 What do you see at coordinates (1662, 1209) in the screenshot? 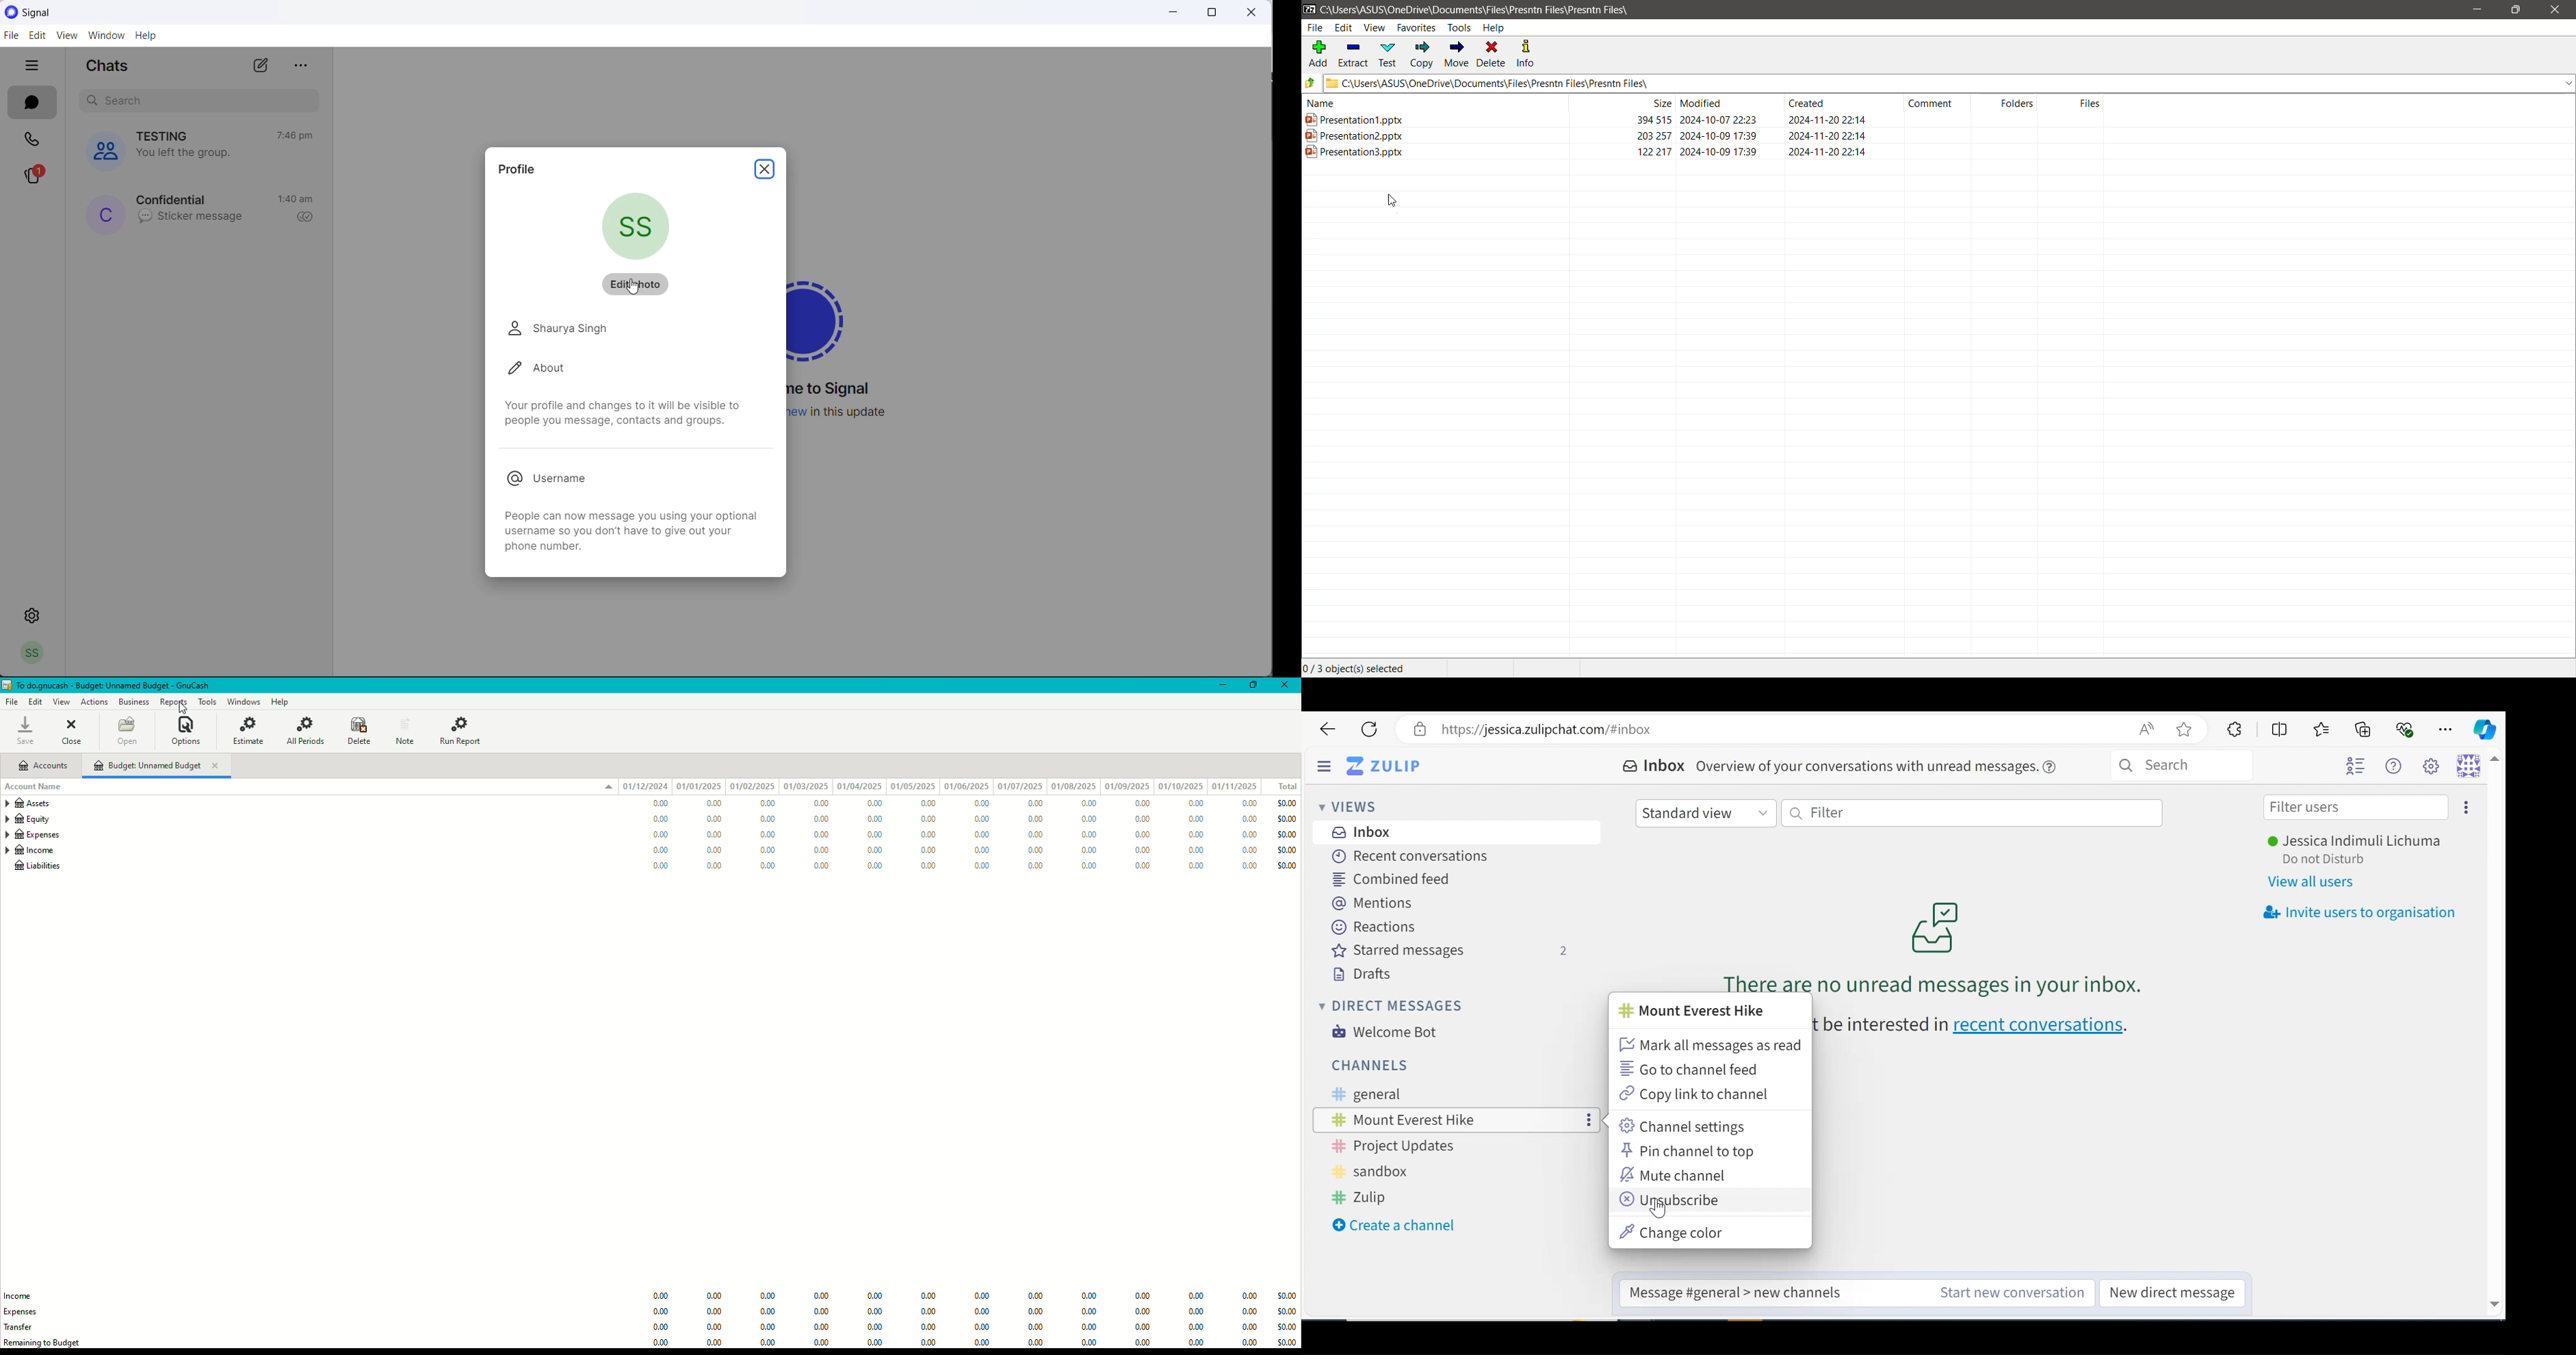
I see `Cursor` at bounding box center [1662, 1209].